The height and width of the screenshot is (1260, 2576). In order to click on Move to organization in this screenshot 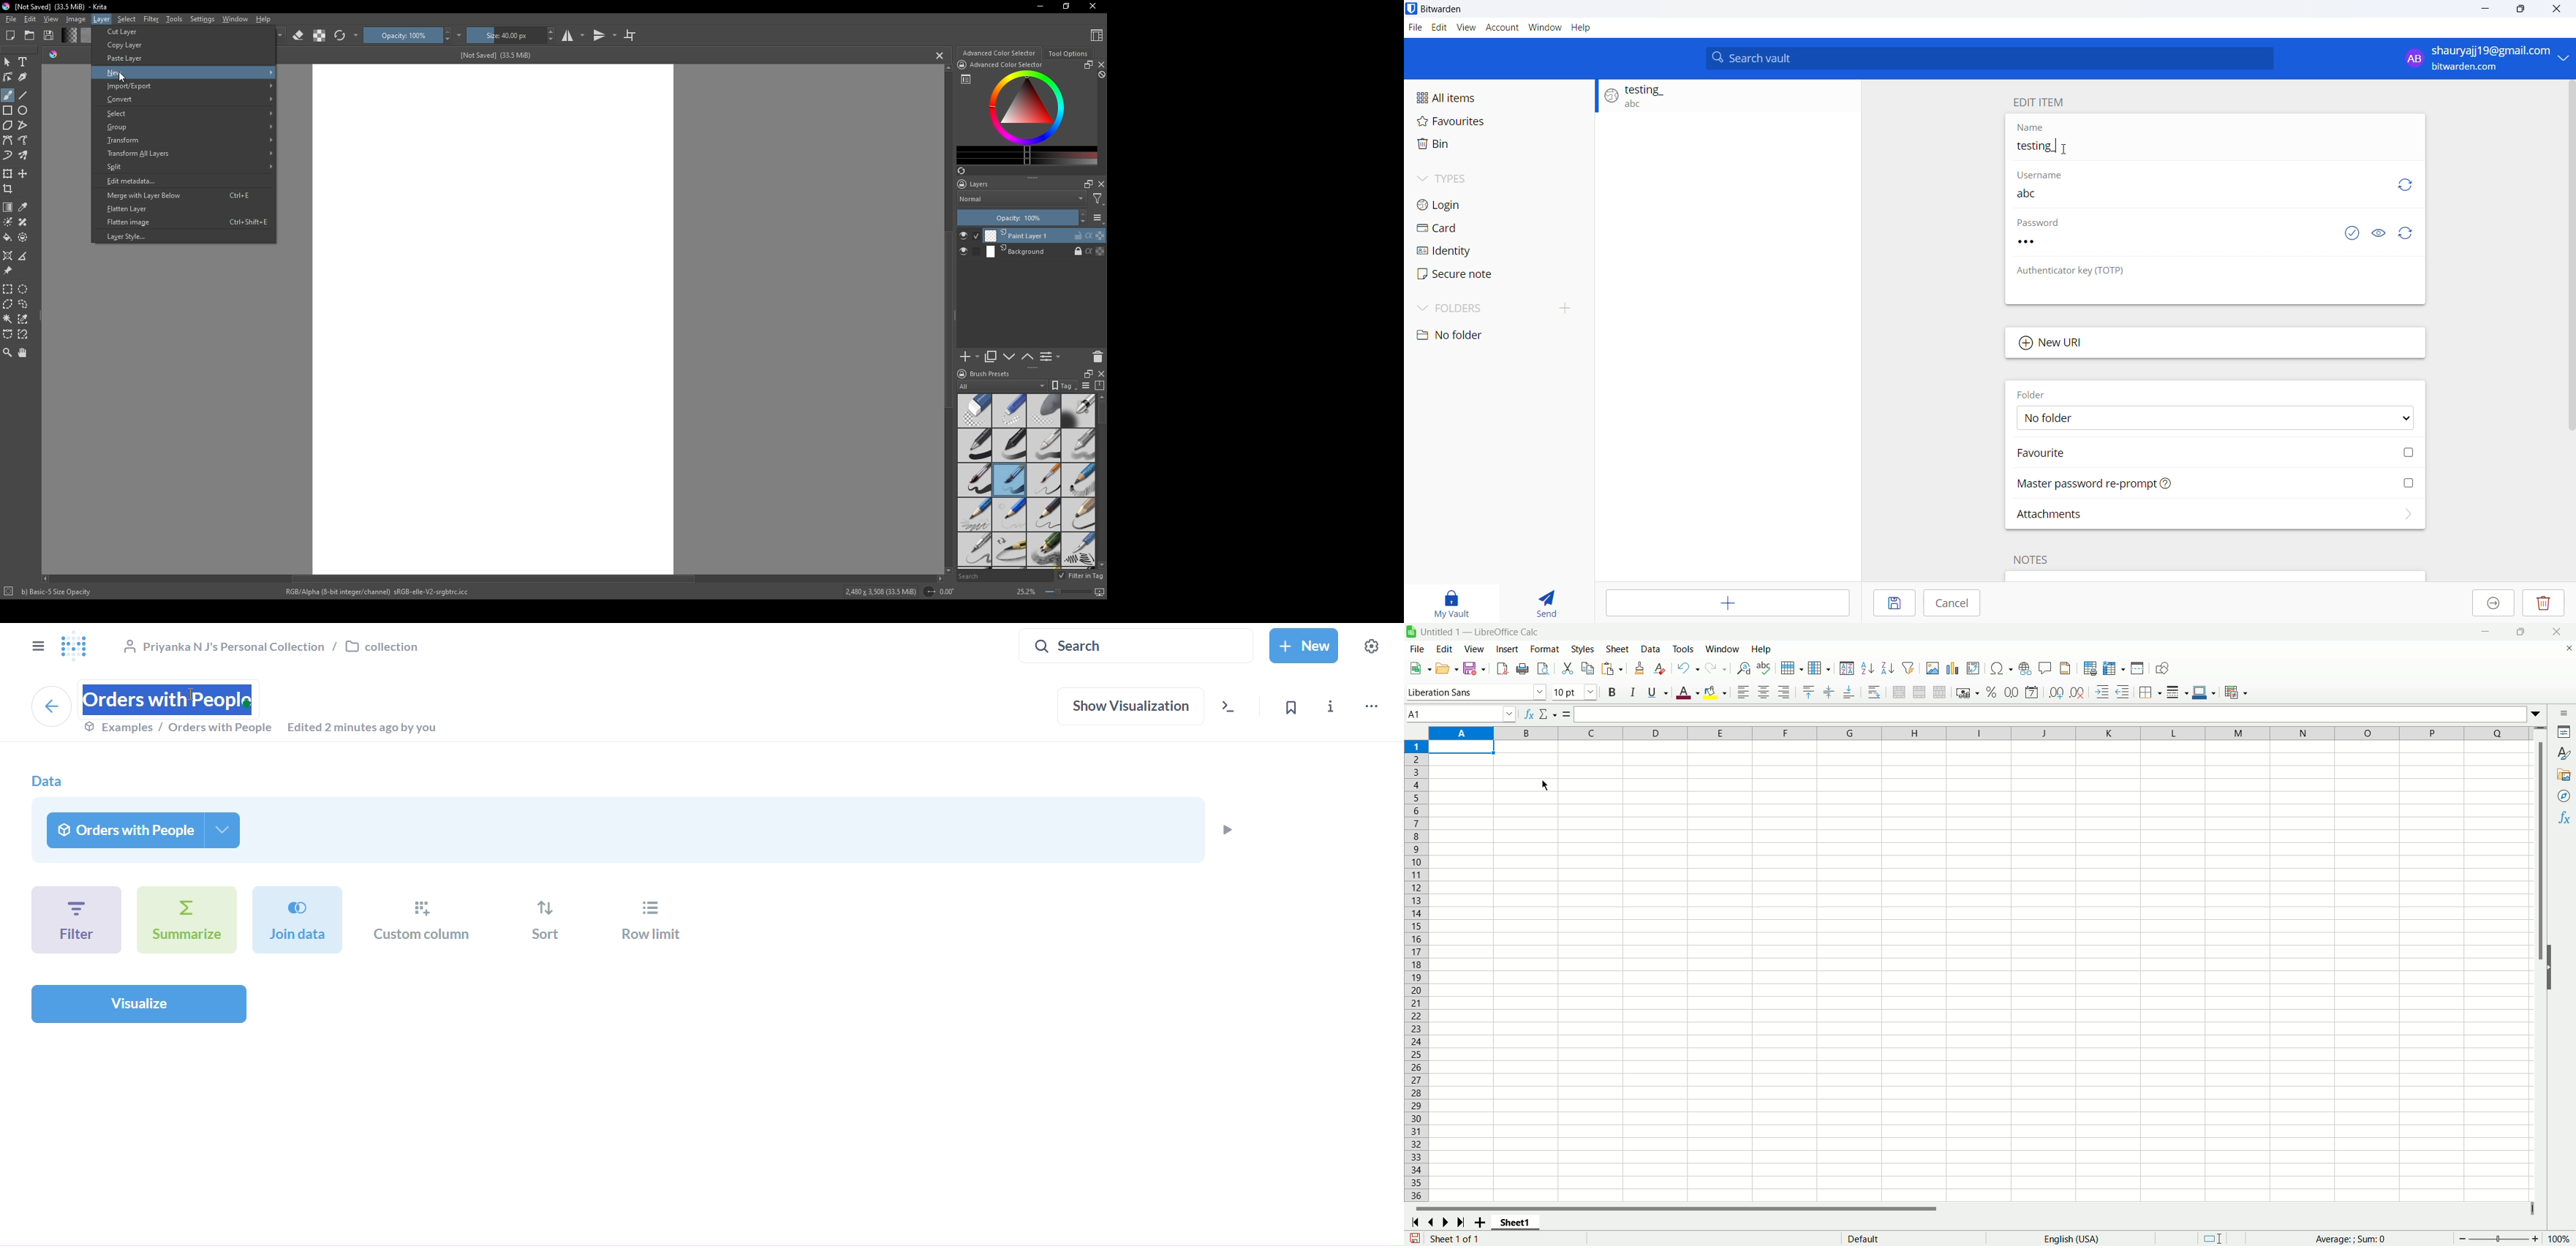, I will do `click(2493, 603)`.